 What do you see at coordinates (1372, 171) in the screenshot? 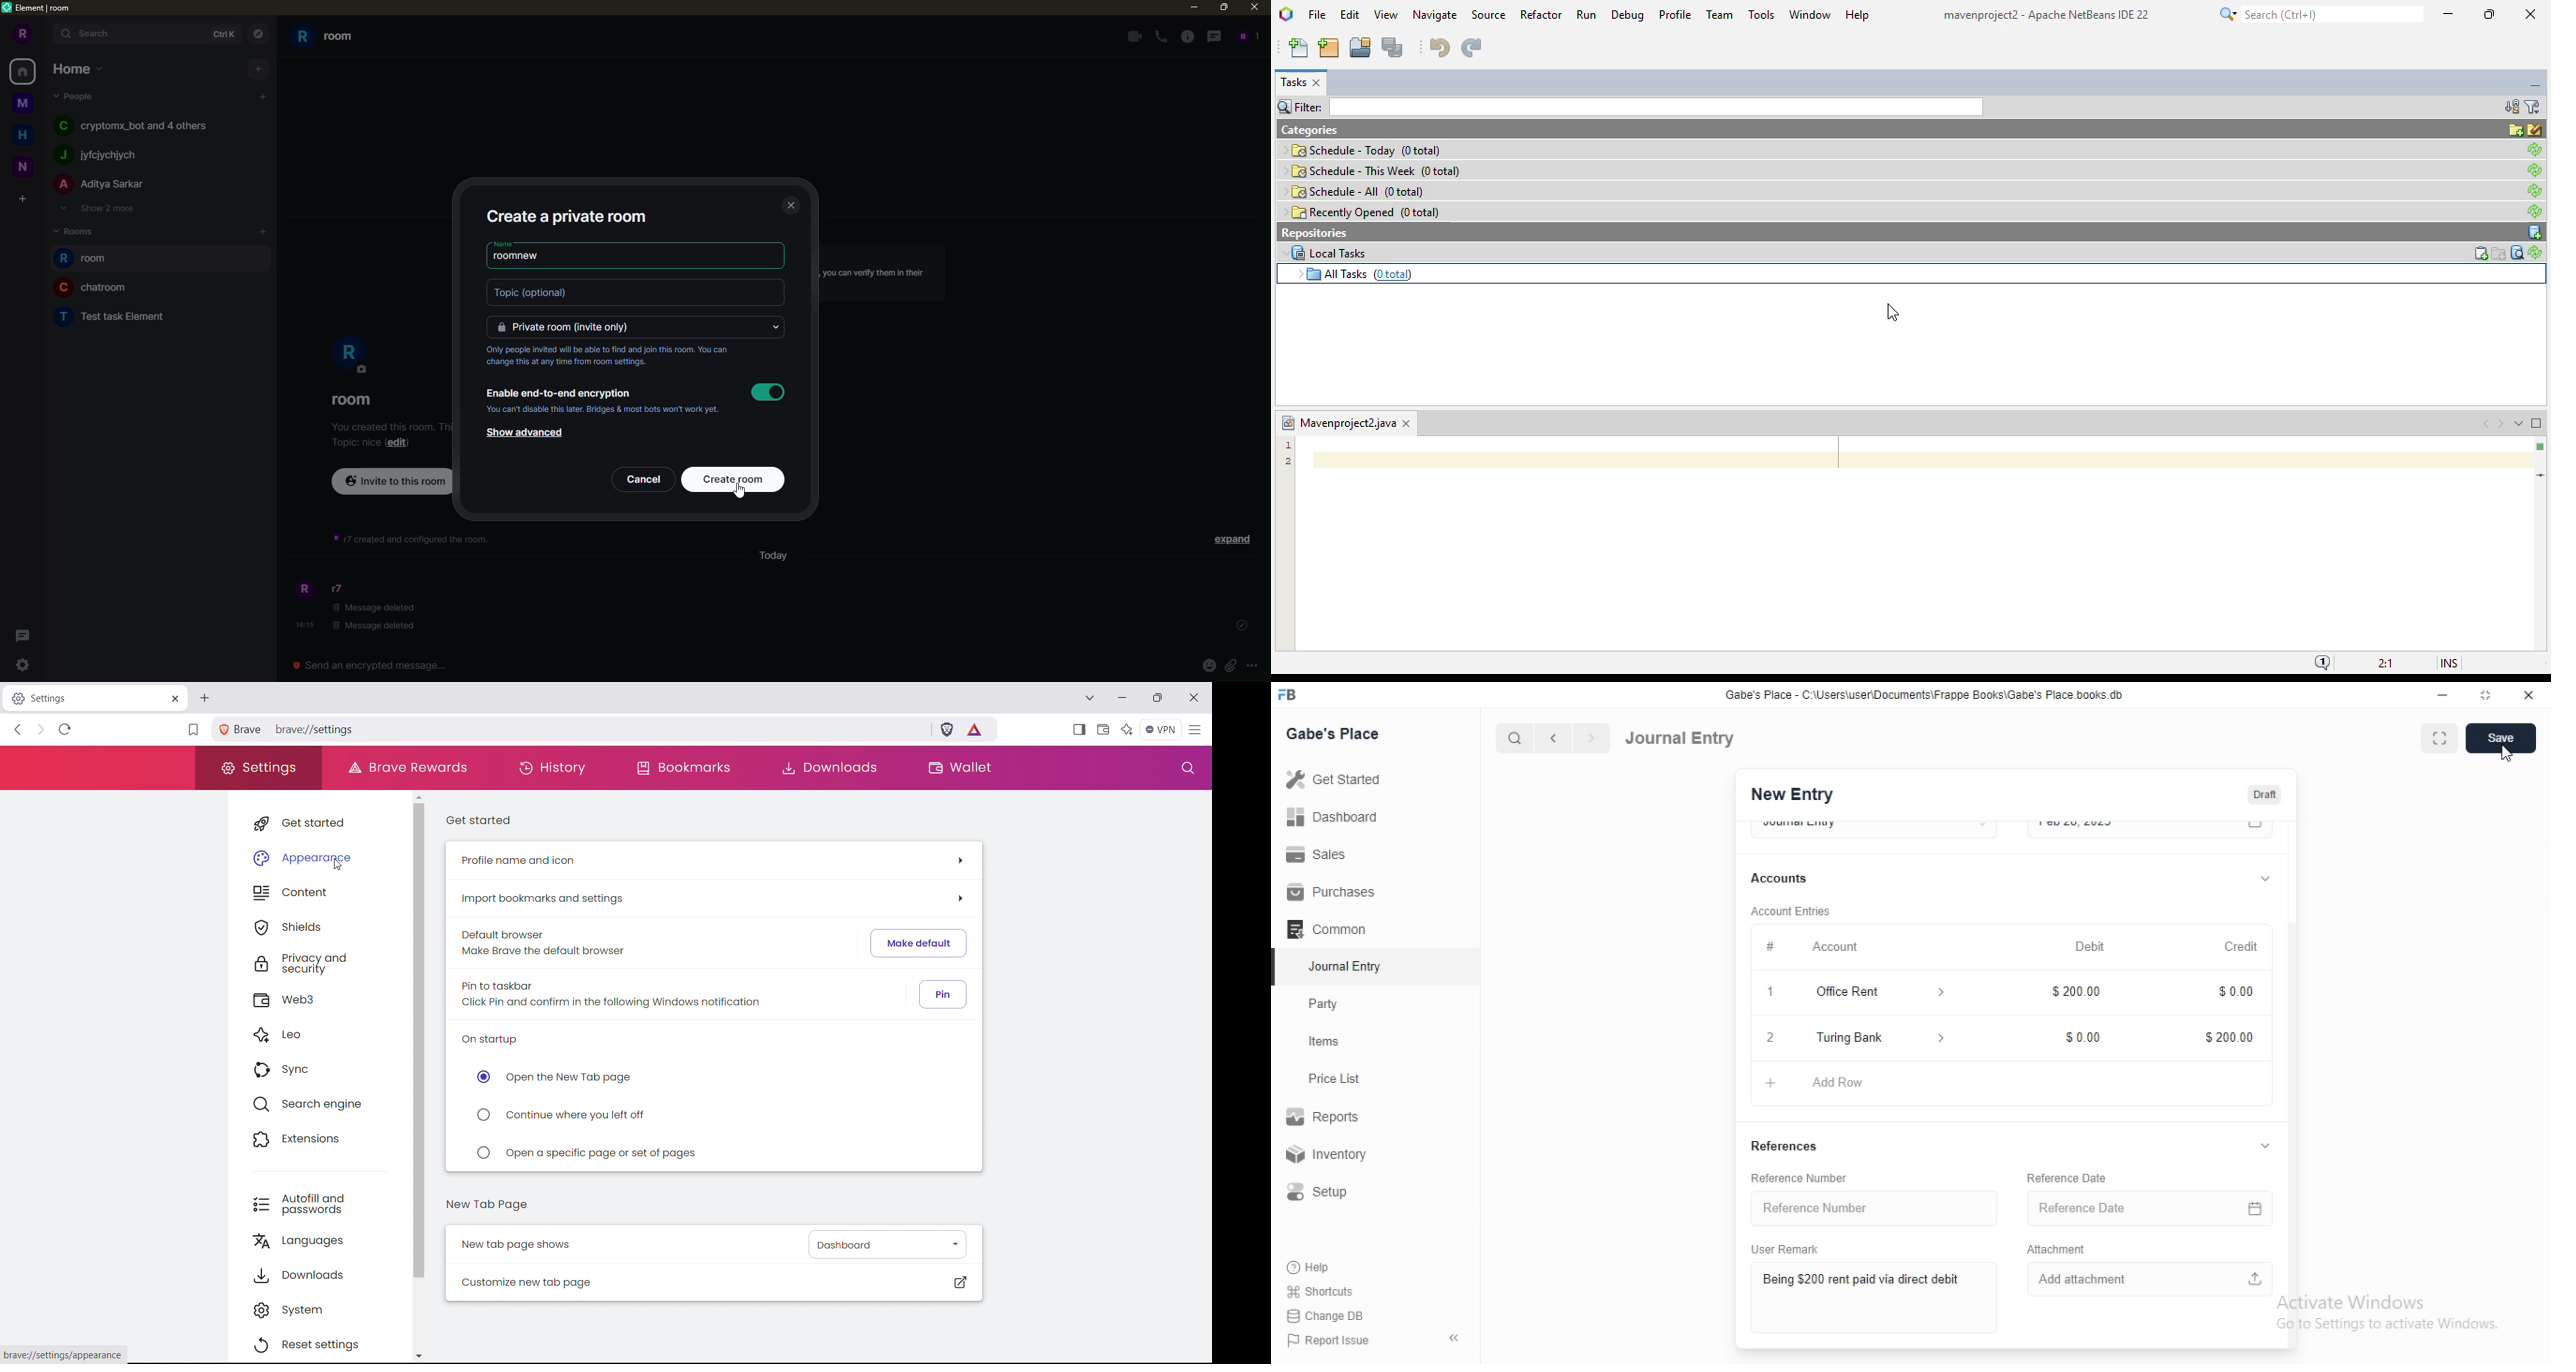
I see `schedule - this week (0 total)` at bounding box center [1372, 171].